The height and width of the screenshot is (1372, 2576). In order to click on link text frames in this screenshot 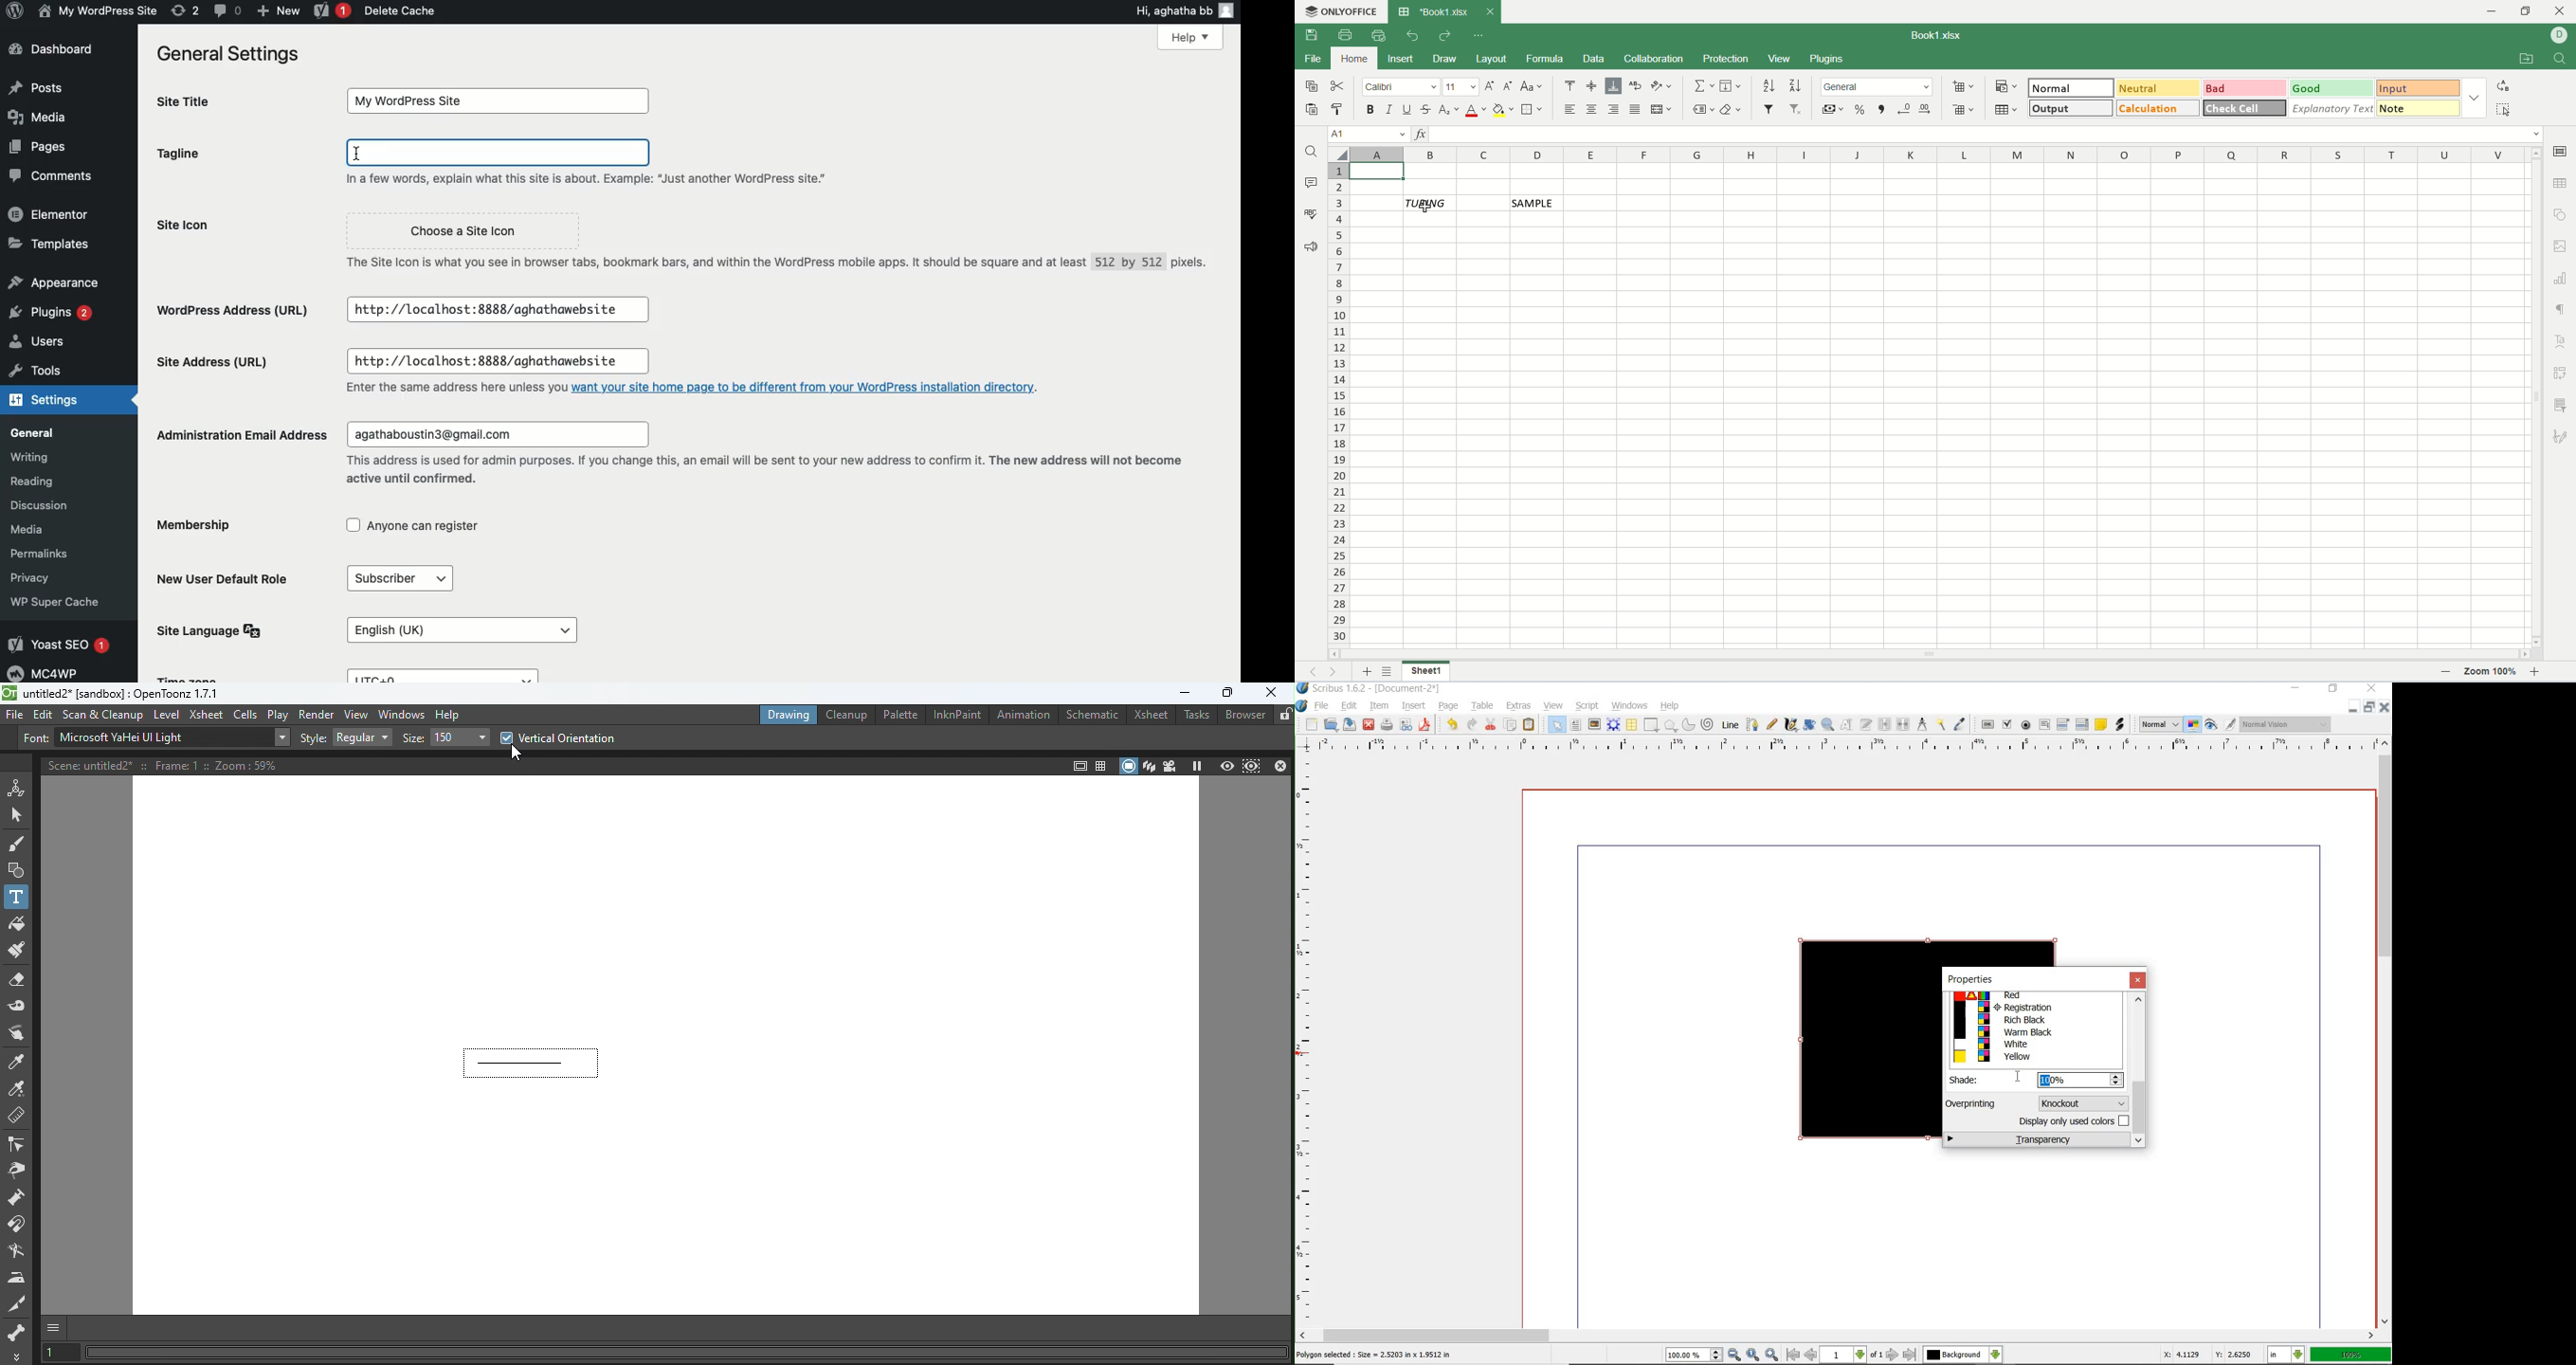, I will do `click(1884, 726)`.